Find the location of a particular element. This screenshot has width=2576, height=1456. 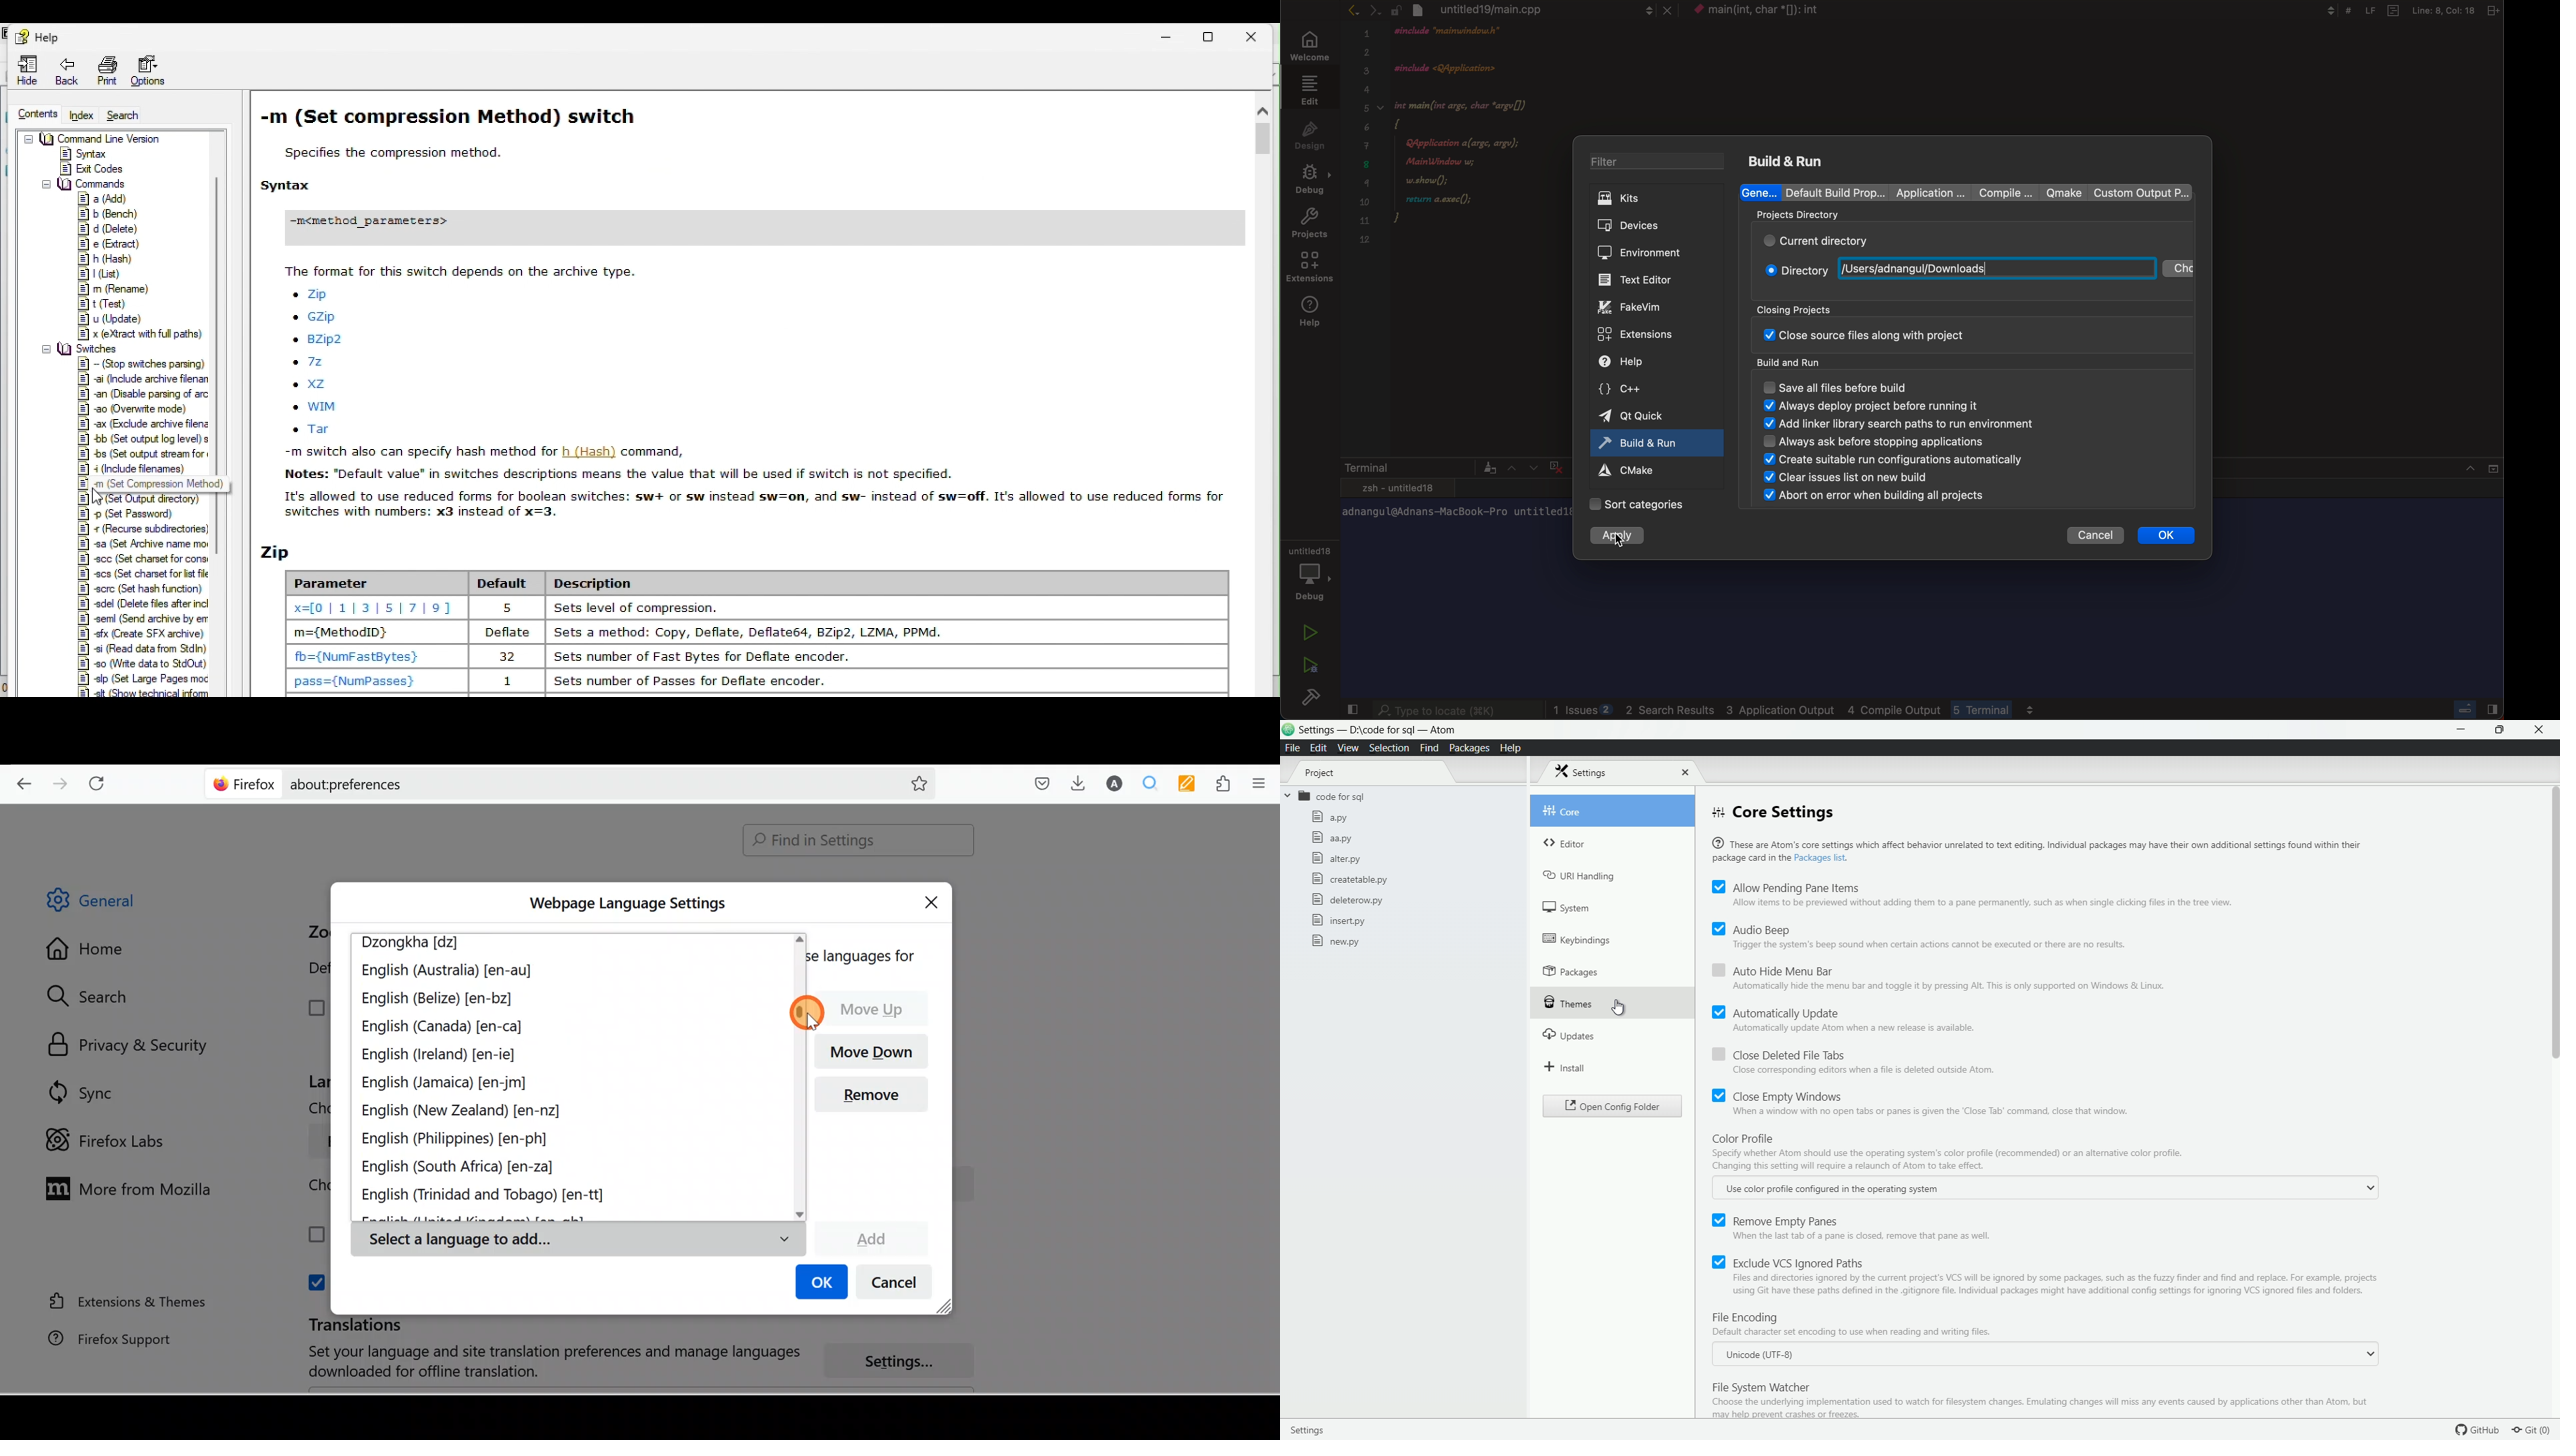

Go back one page is located at coordinates (19, 780).